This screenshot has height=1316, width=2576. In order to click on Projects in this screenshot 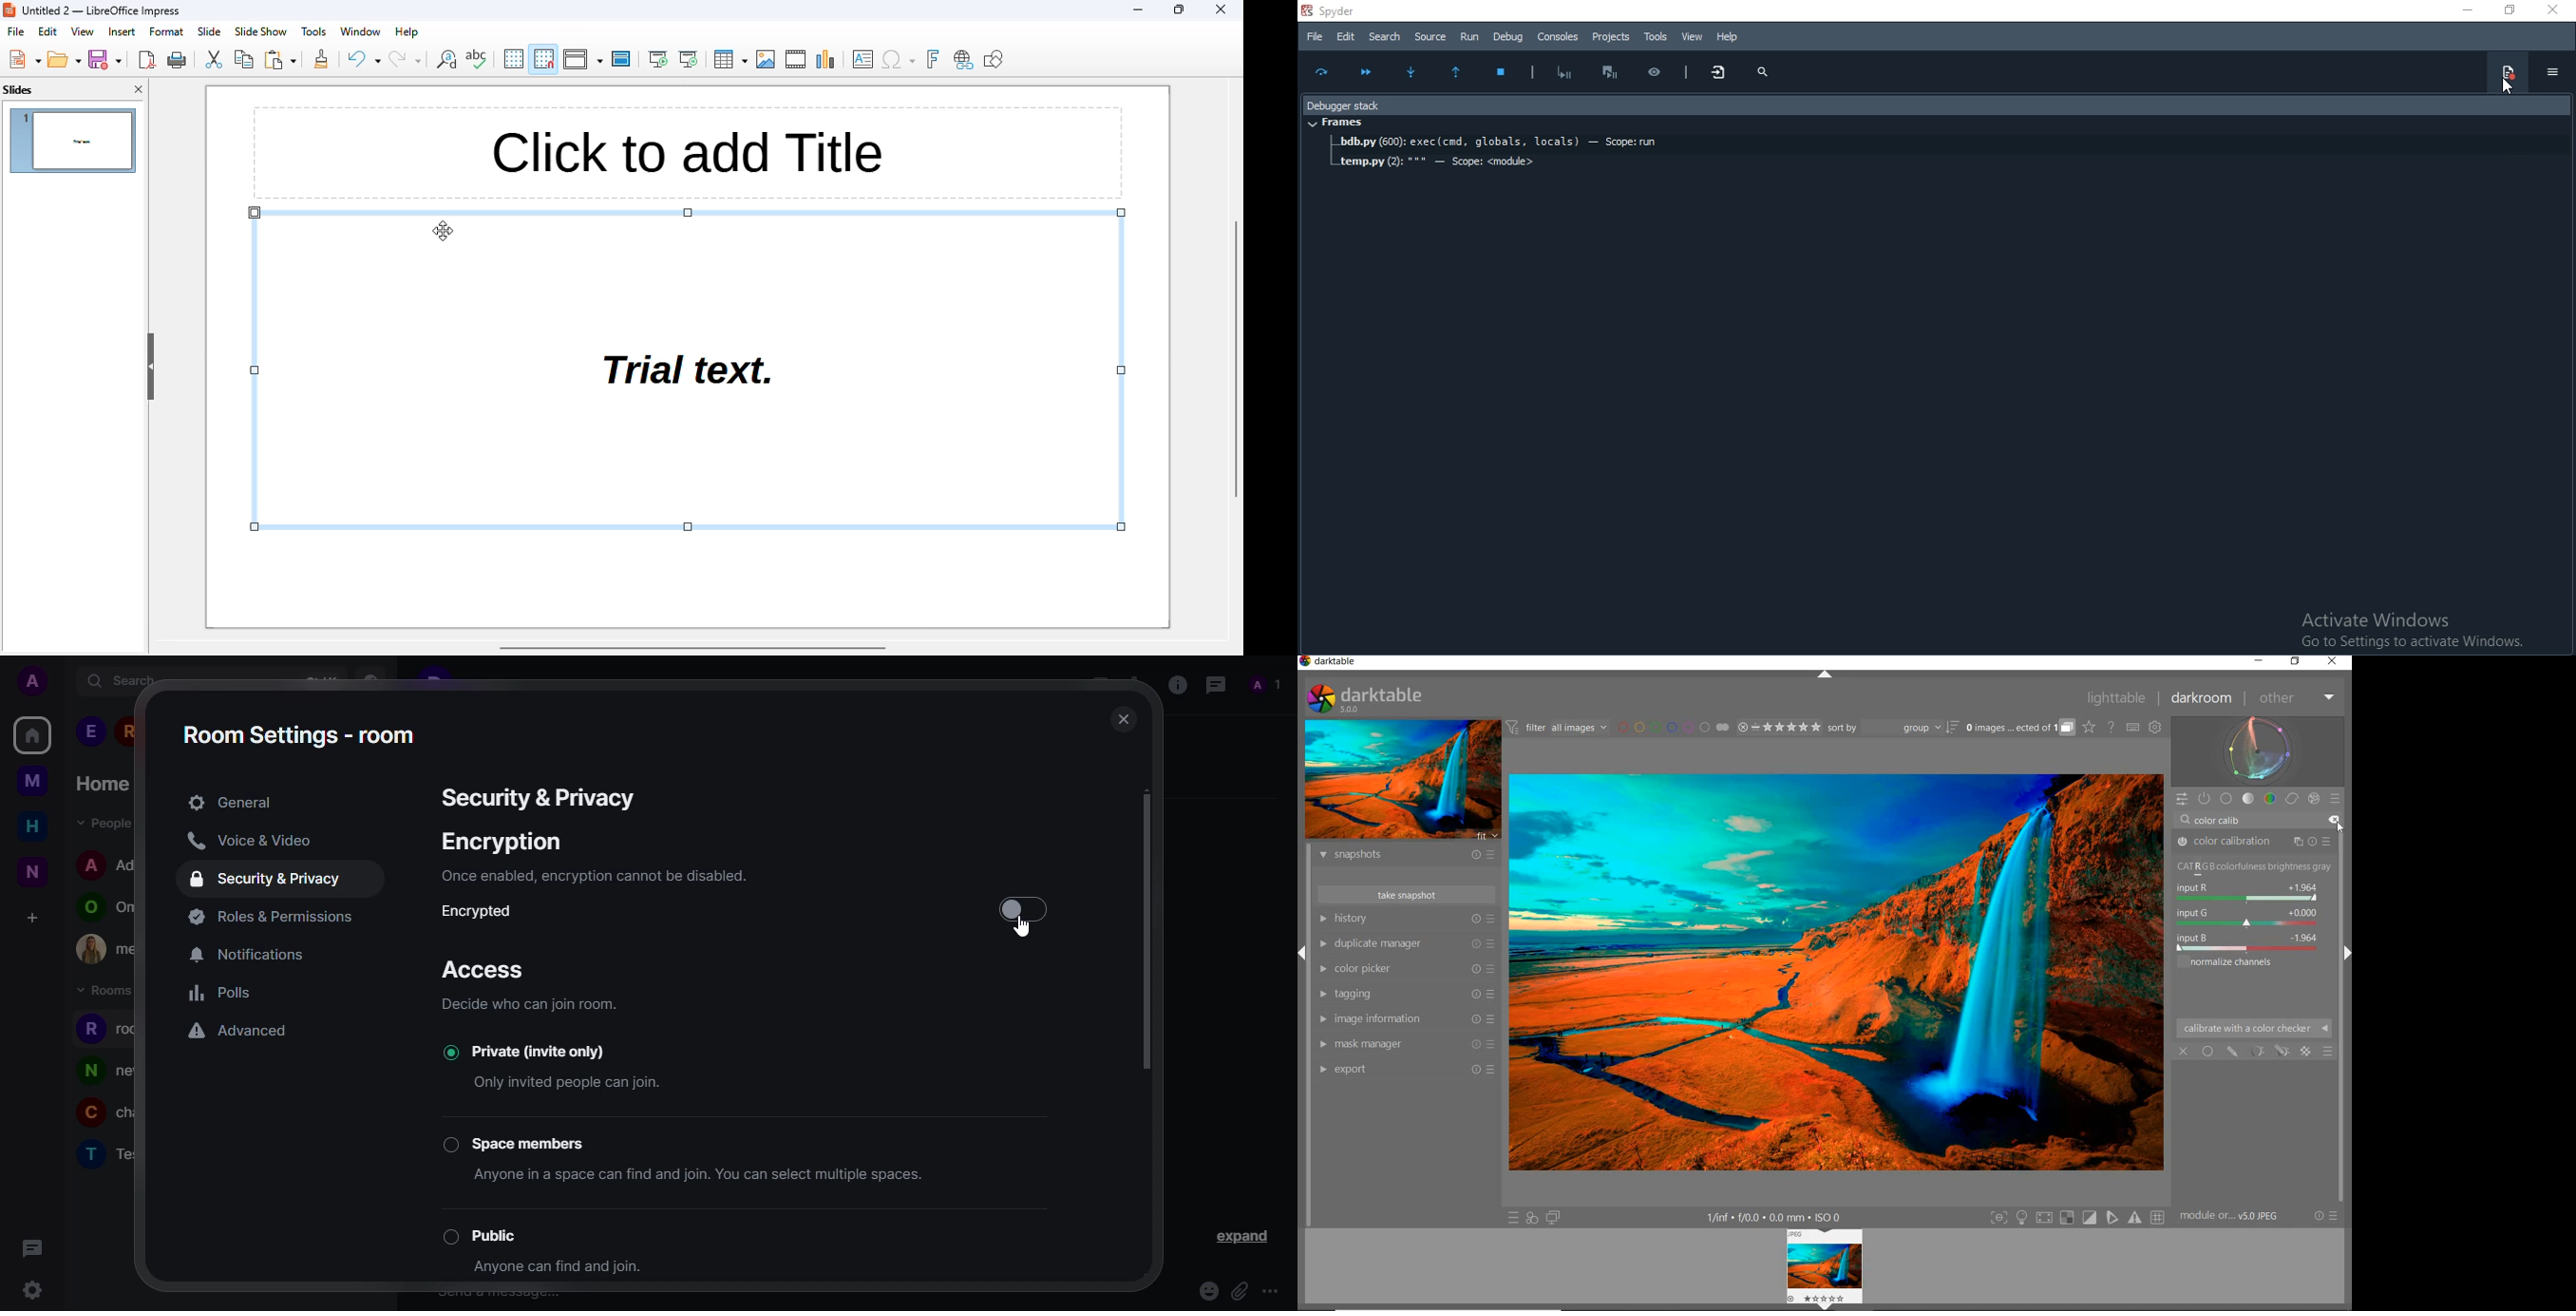, I will do `click(1612, 37)`.